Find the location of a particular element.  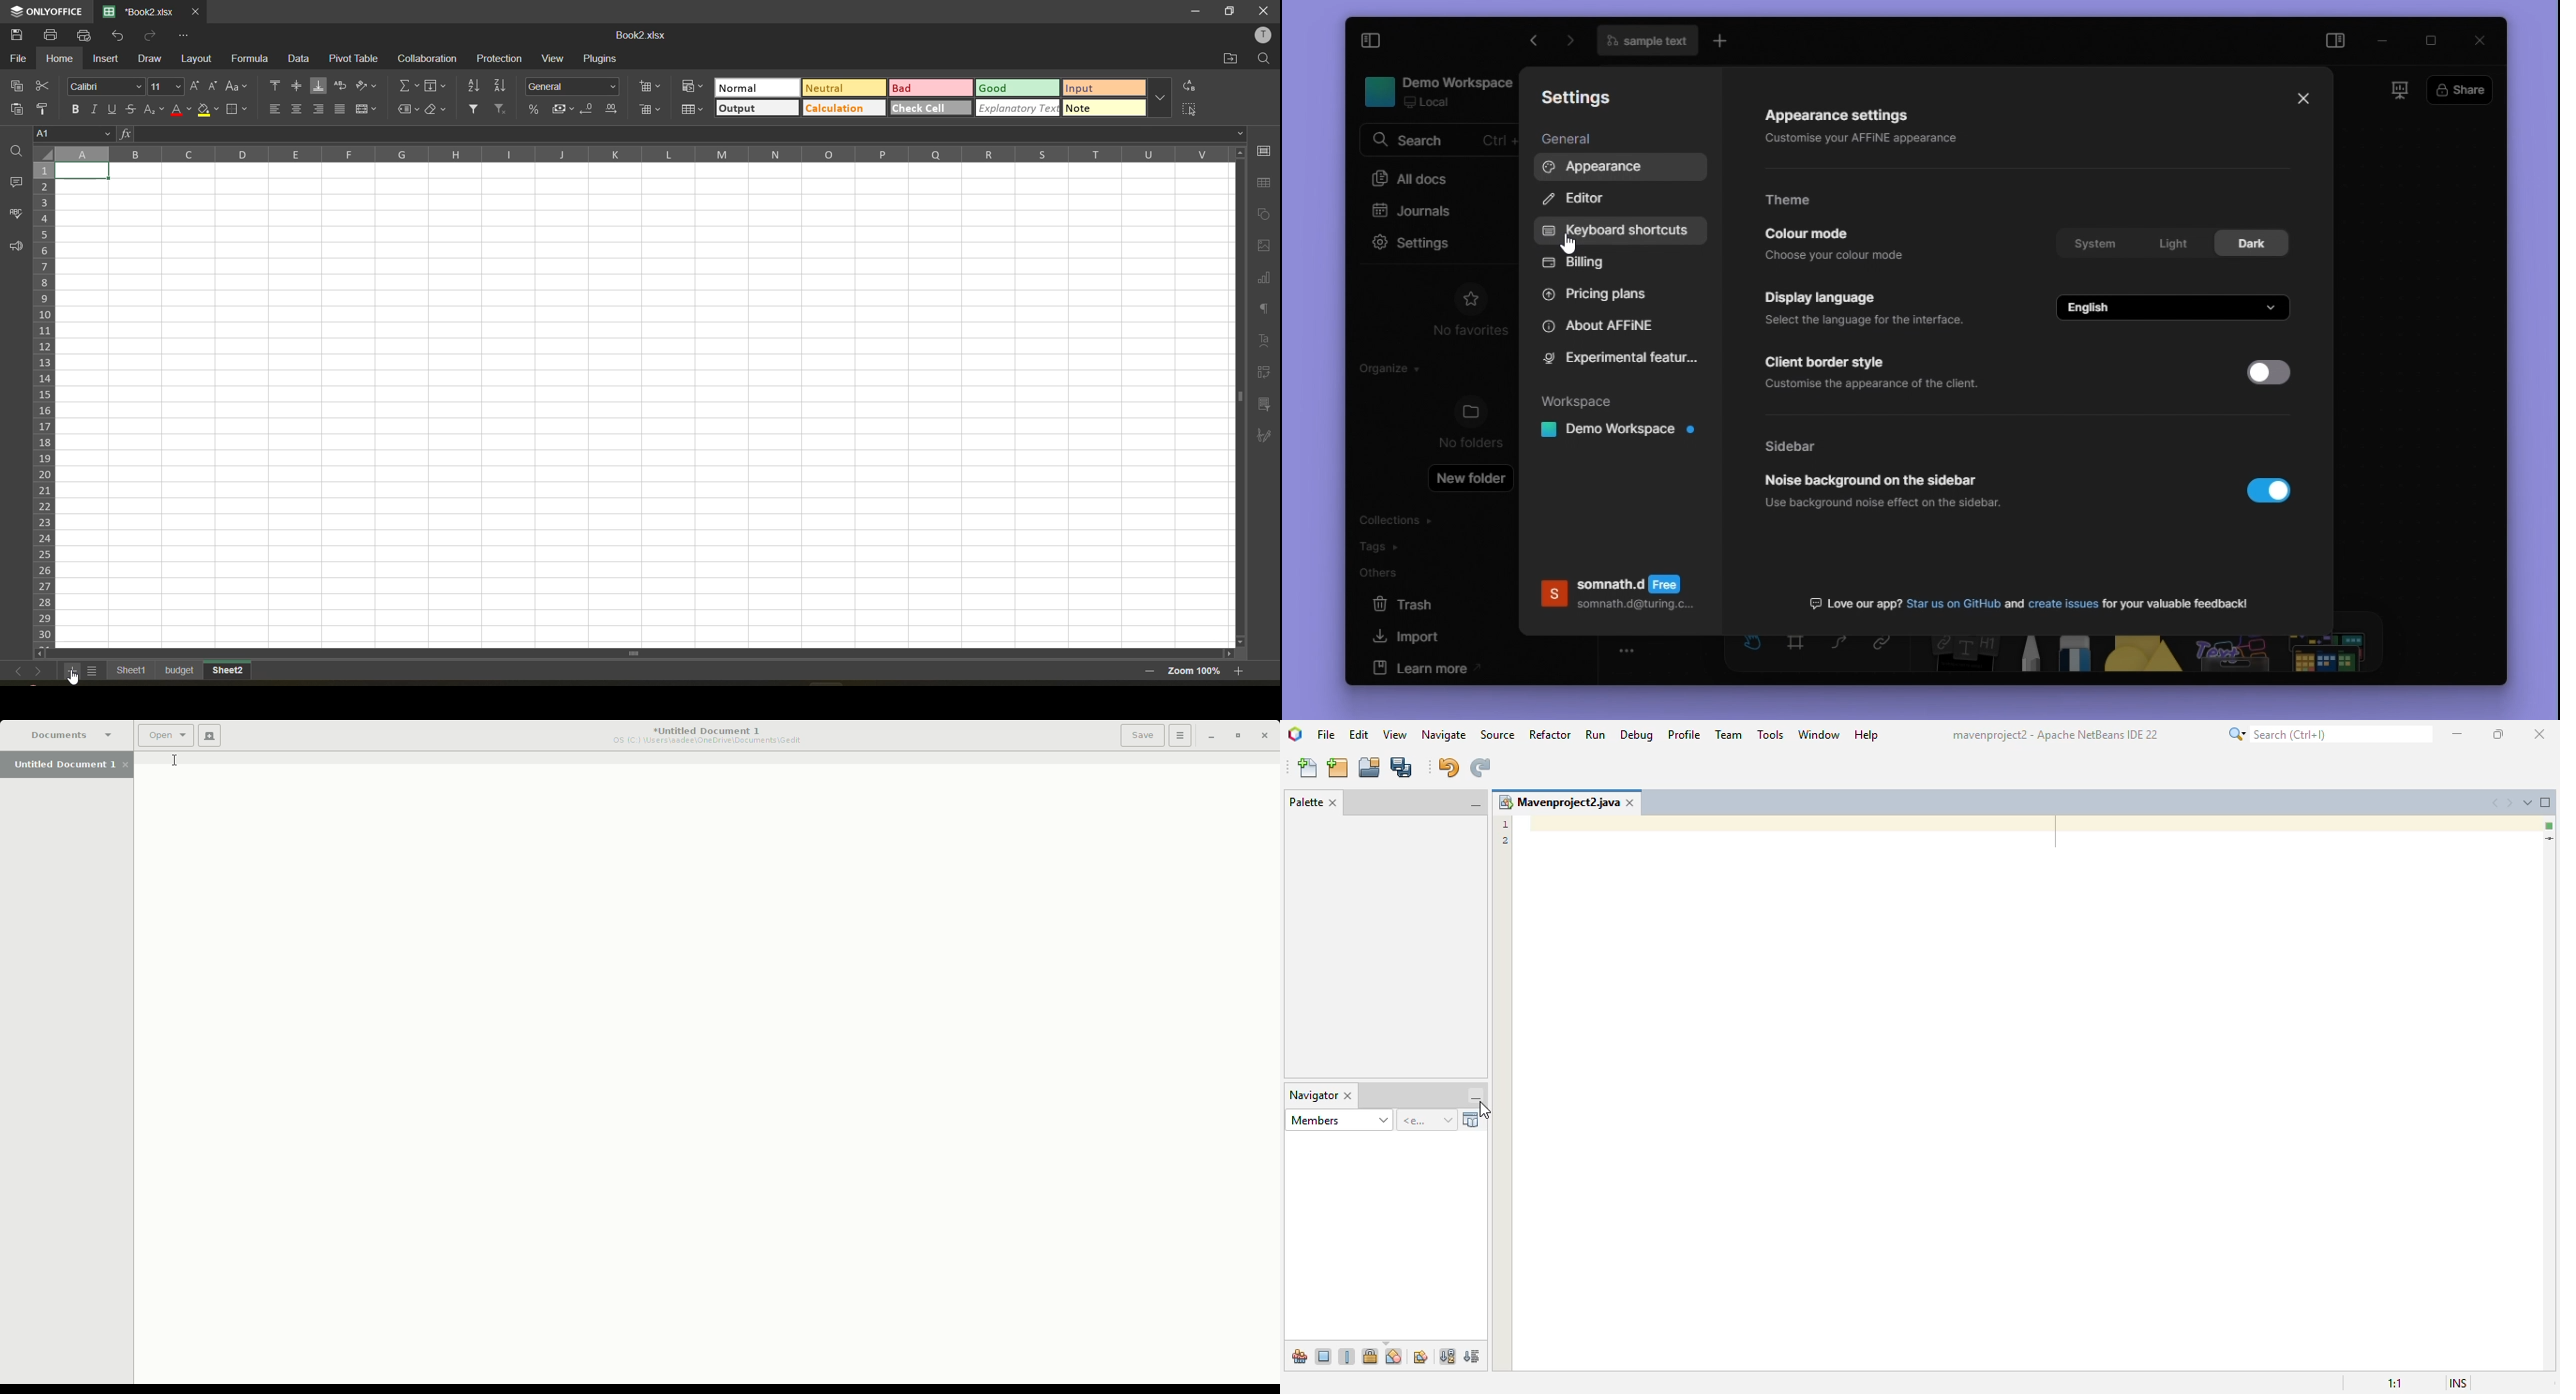

file name is located at coordinates (641, 36).